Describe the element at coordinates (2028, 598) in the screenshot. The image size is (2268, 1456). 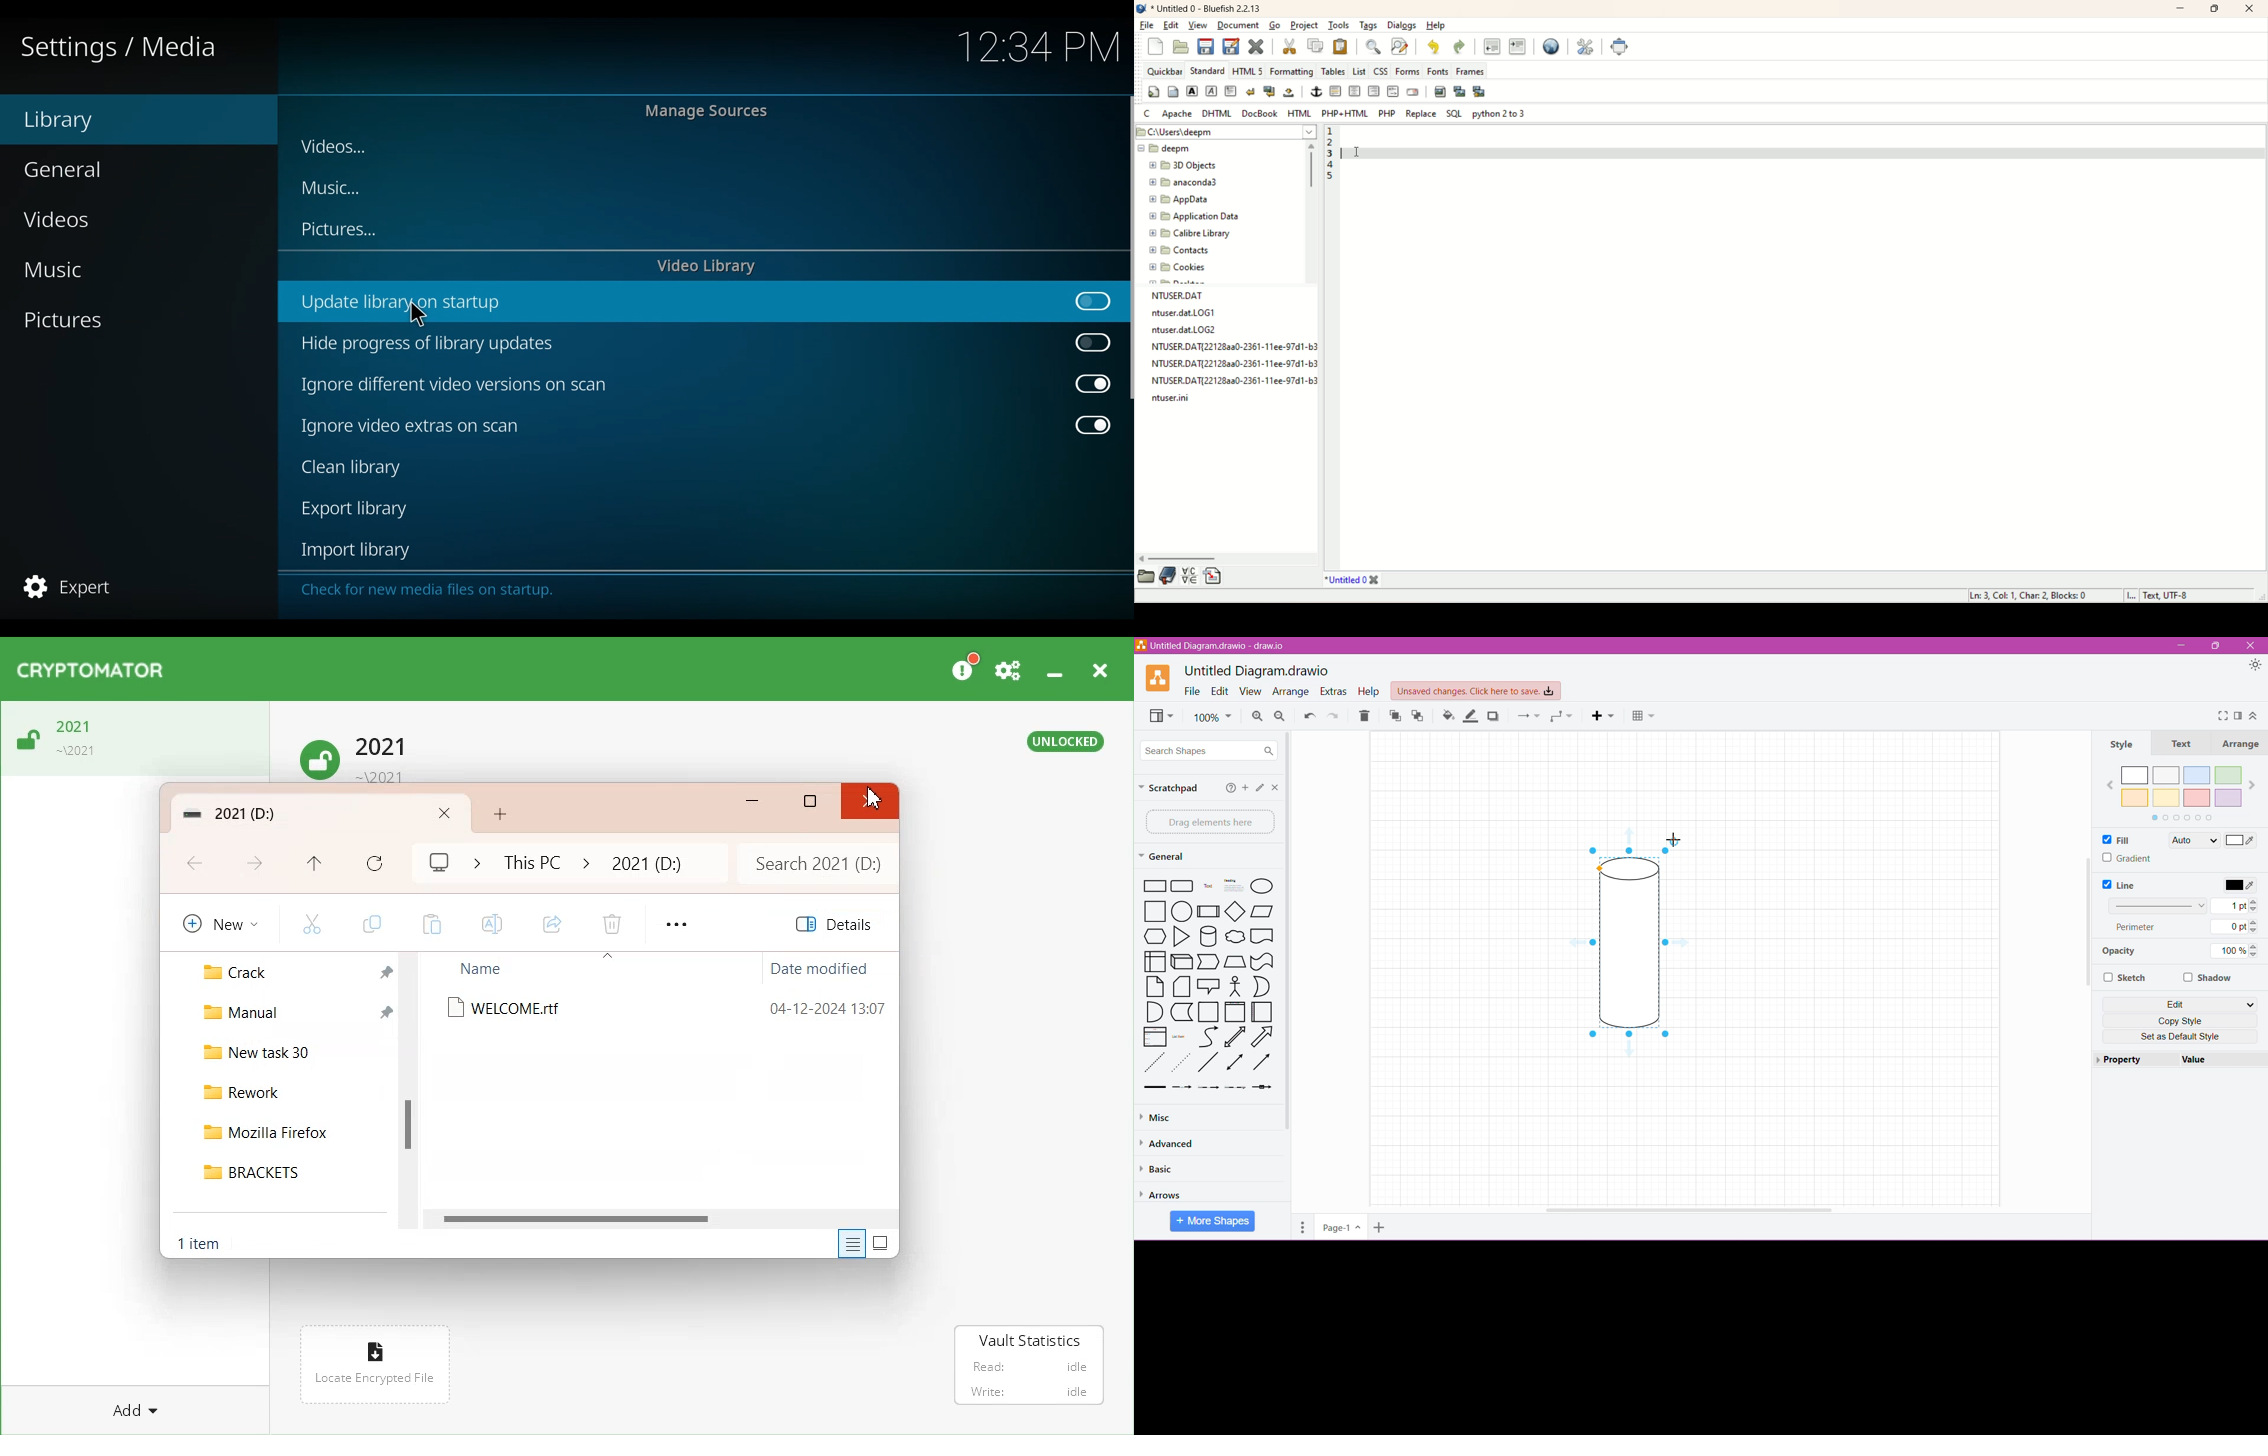
I see `ln, col, char, block` at that location.